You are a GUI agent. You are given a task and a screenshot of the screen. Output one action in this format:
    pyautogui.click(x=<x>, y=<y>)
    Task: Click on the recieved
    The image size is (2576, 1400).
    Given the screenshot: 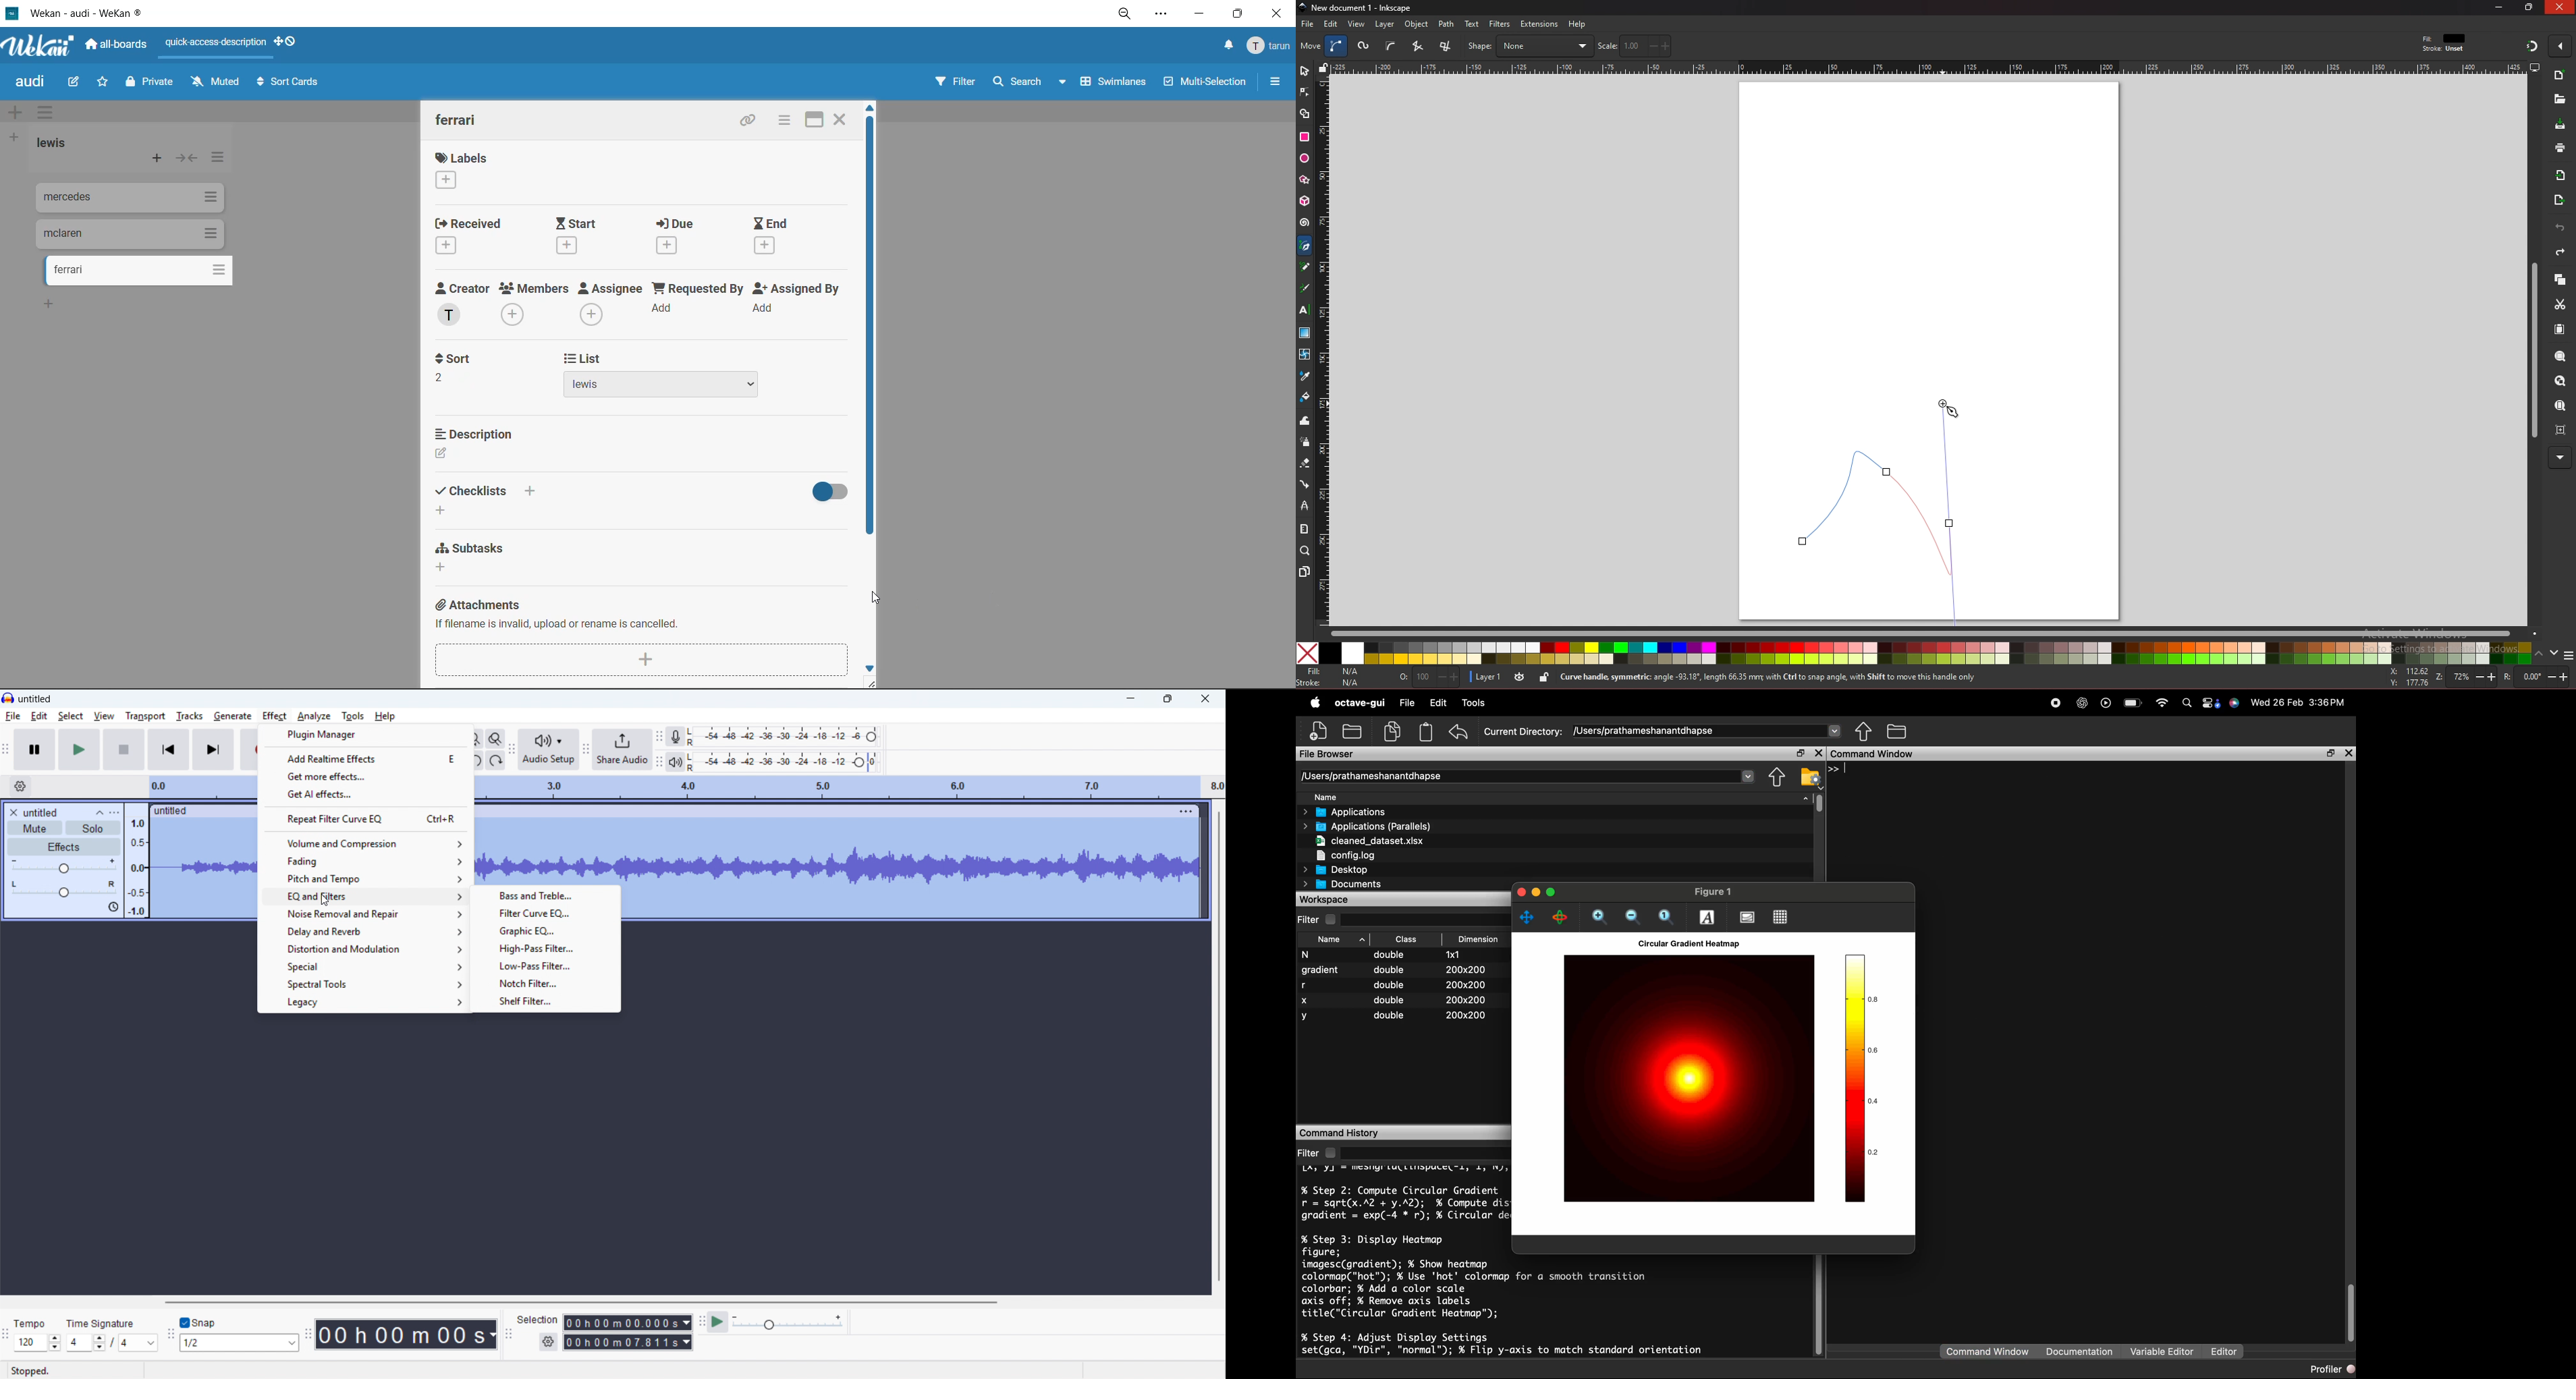 What is the action you would take?
    pyautogui.click(x=474, y=235)
    